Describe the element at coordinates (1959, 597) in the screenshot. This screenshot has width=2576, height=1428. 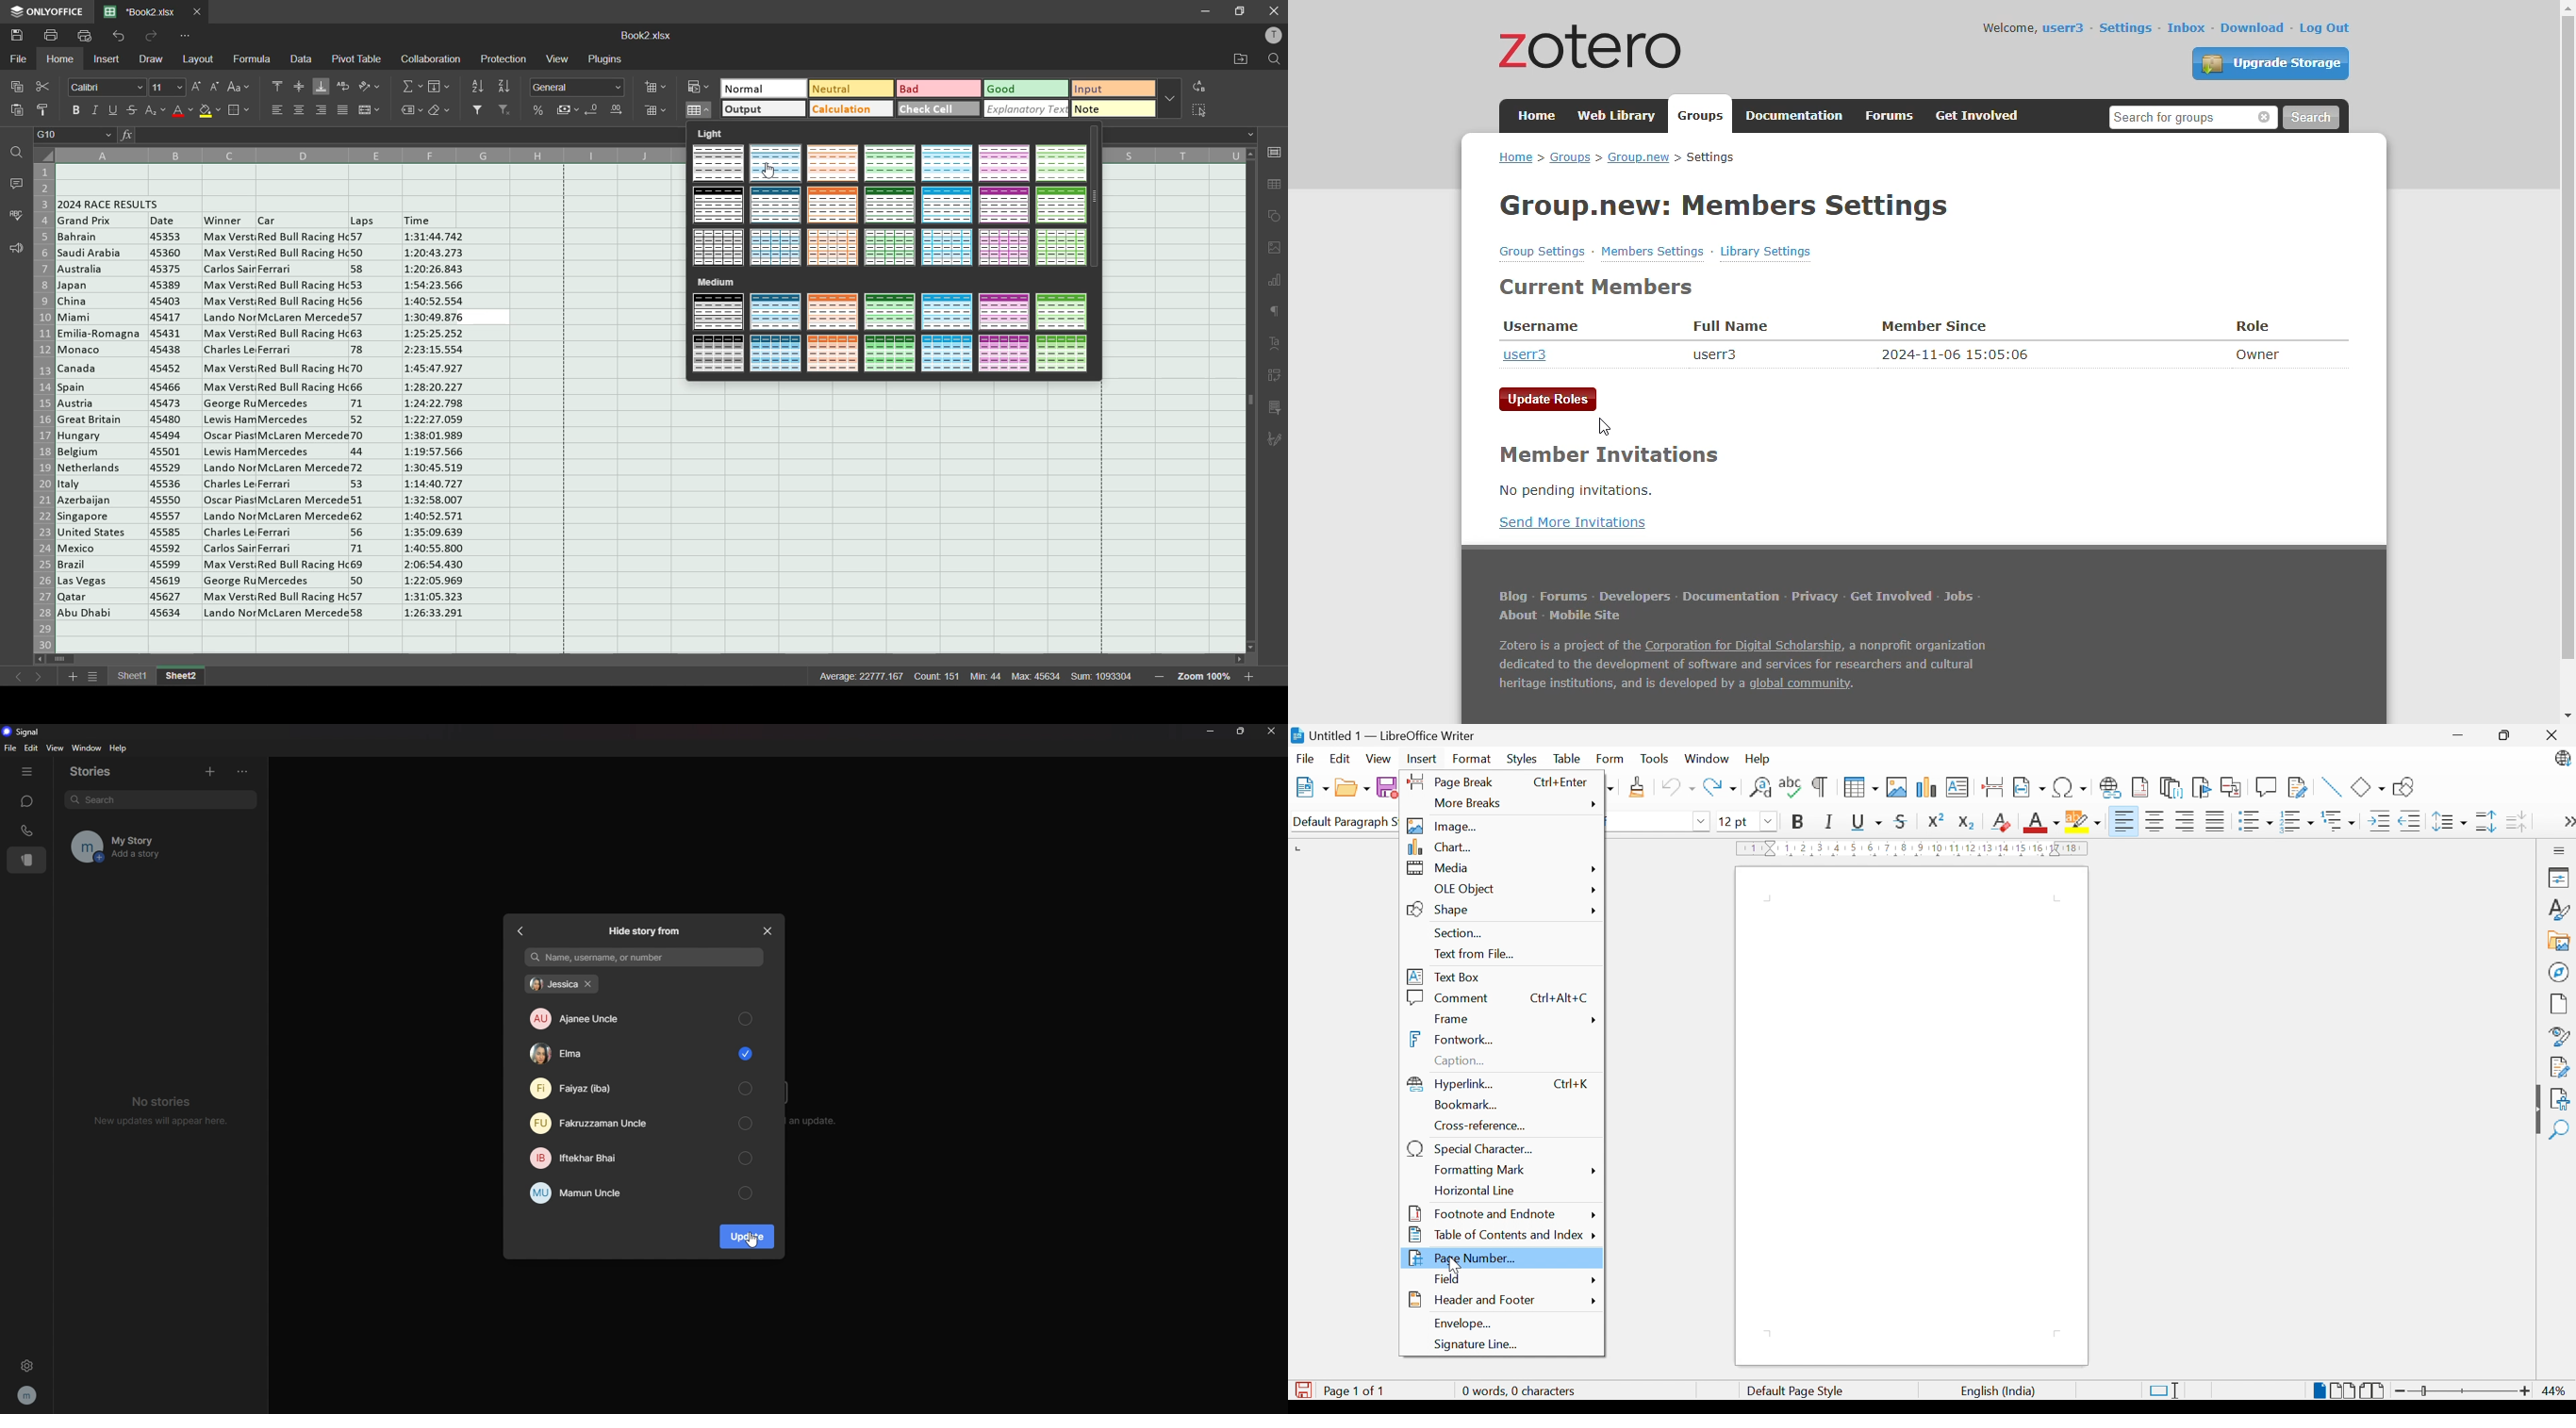
I see `jobs` at that location.